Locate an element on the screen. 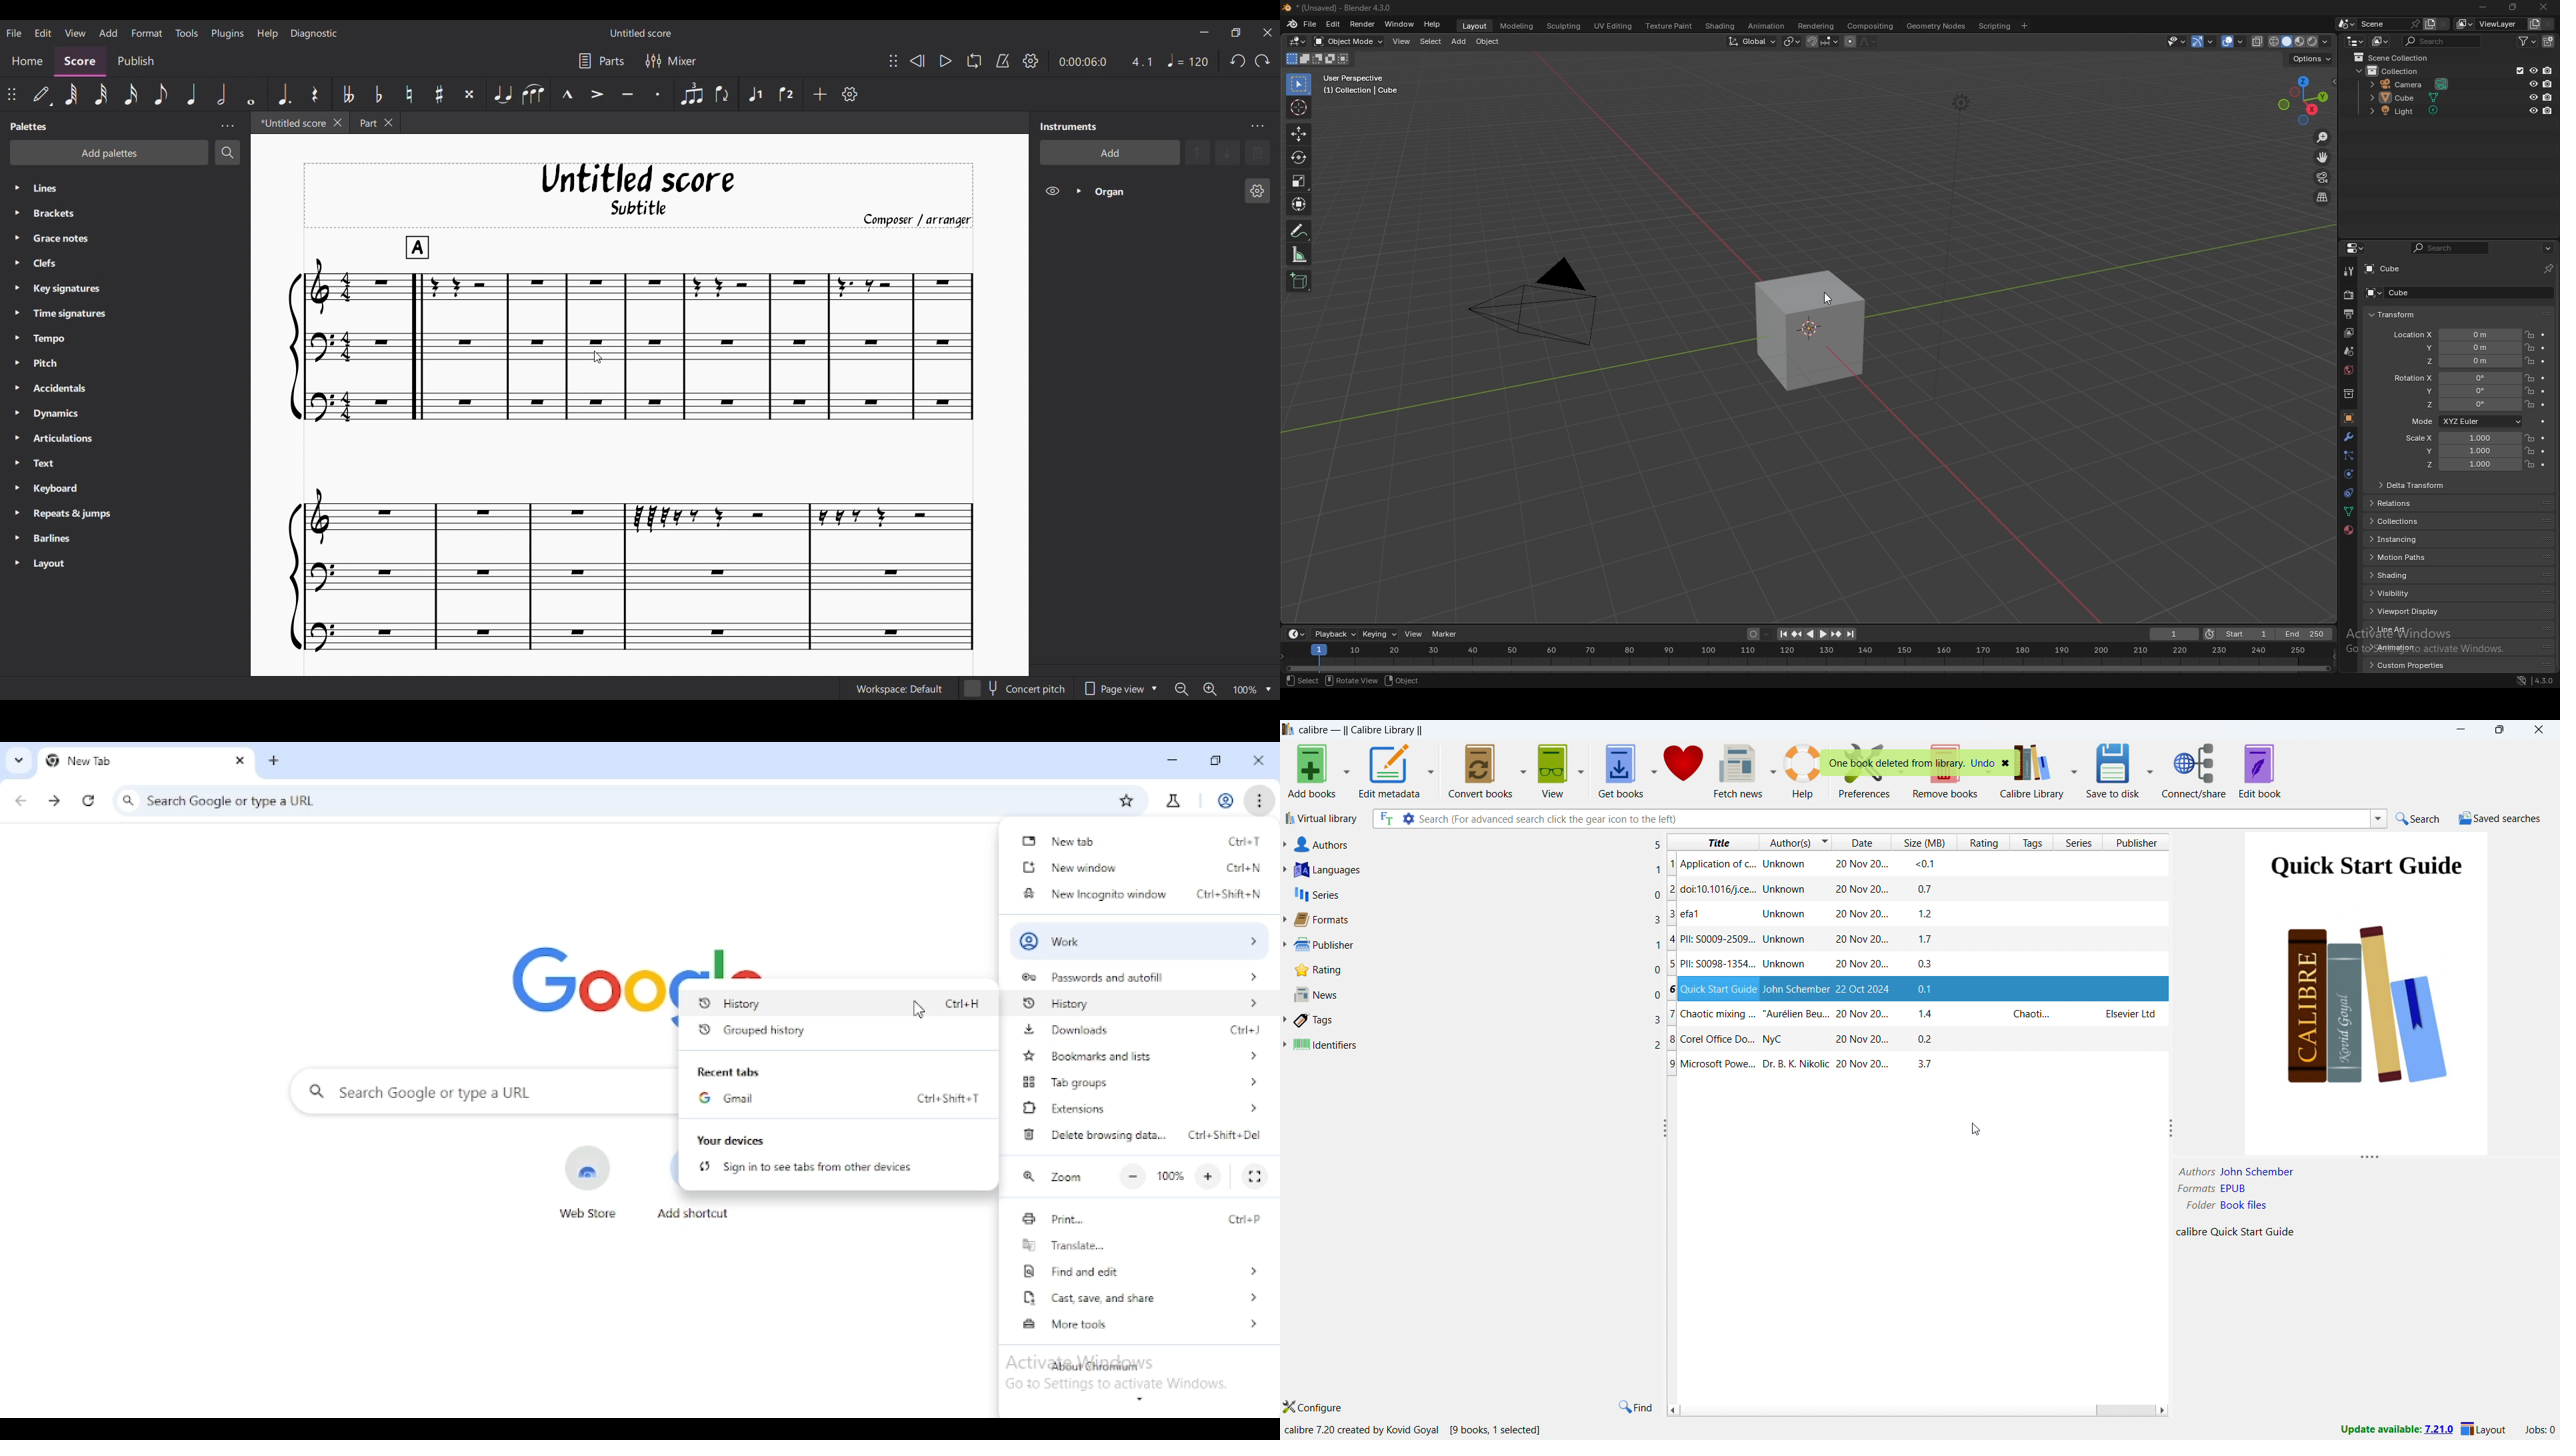 The height and width of the screenshot is (1456, 2576). collection is located at coordinates (2347, 394).